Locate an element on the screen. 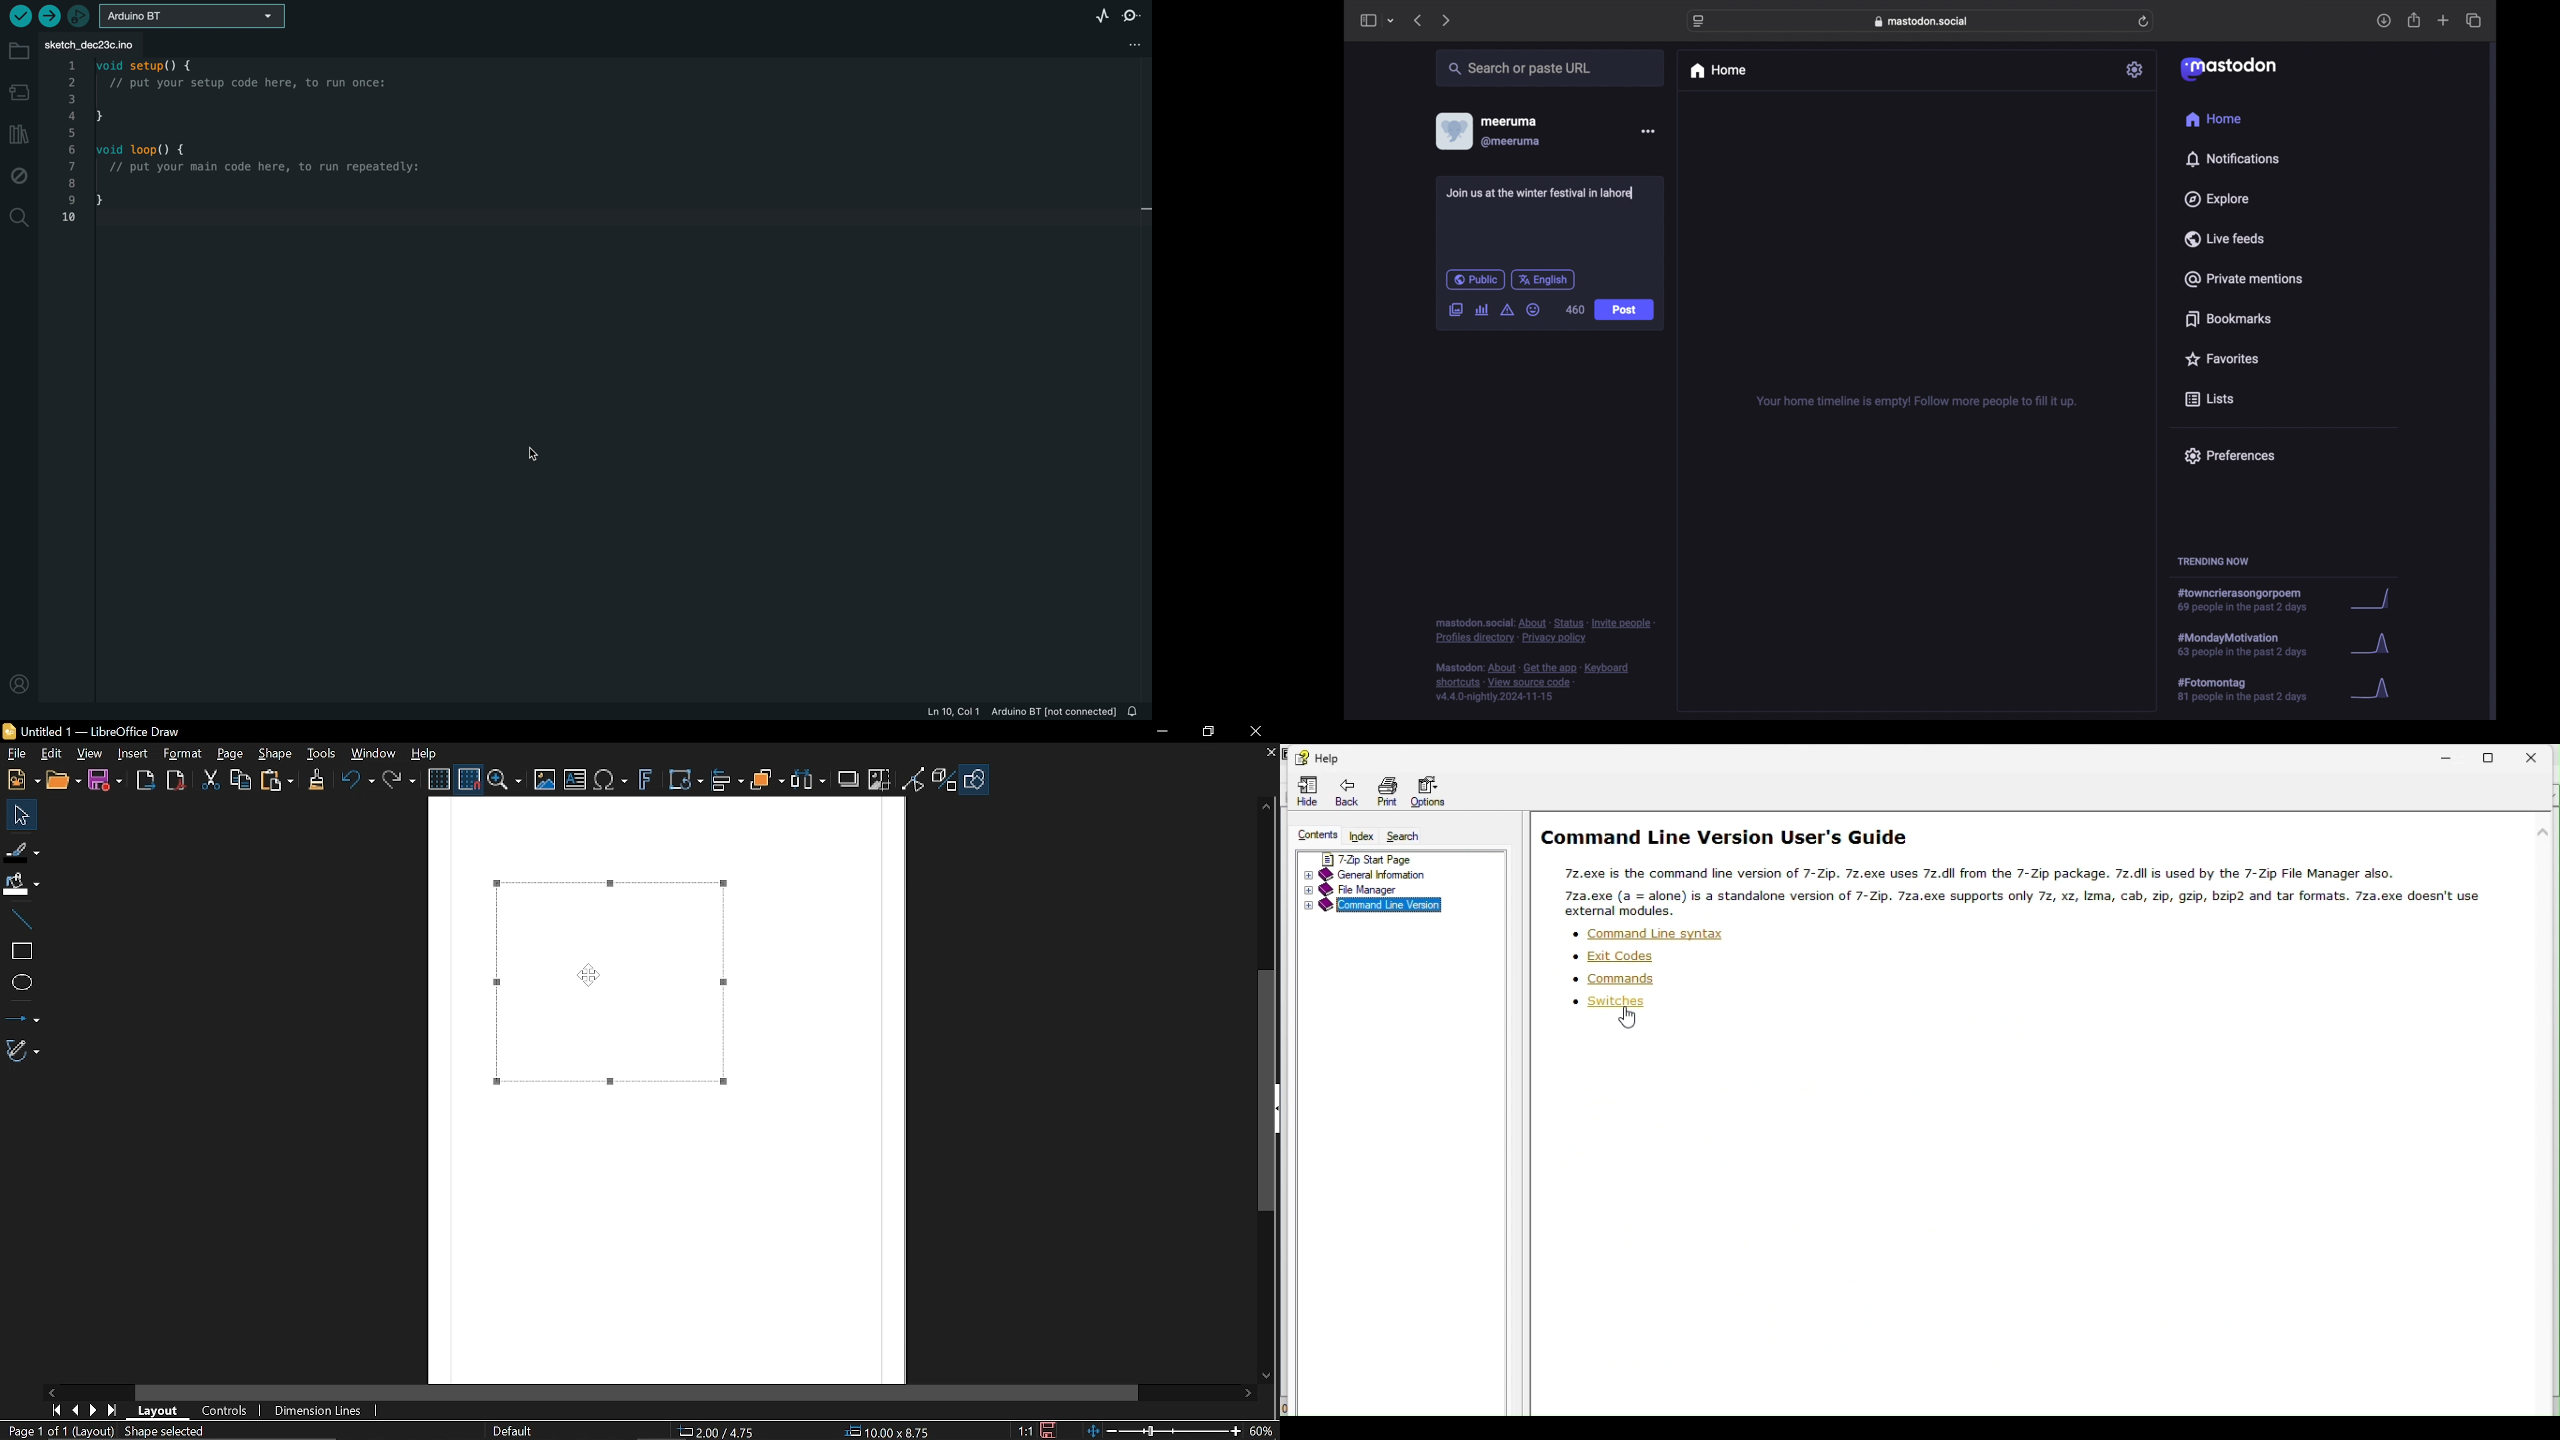 This screenshot has height=1456, width=2576. private mentions is located at coordinates (2244, 279).